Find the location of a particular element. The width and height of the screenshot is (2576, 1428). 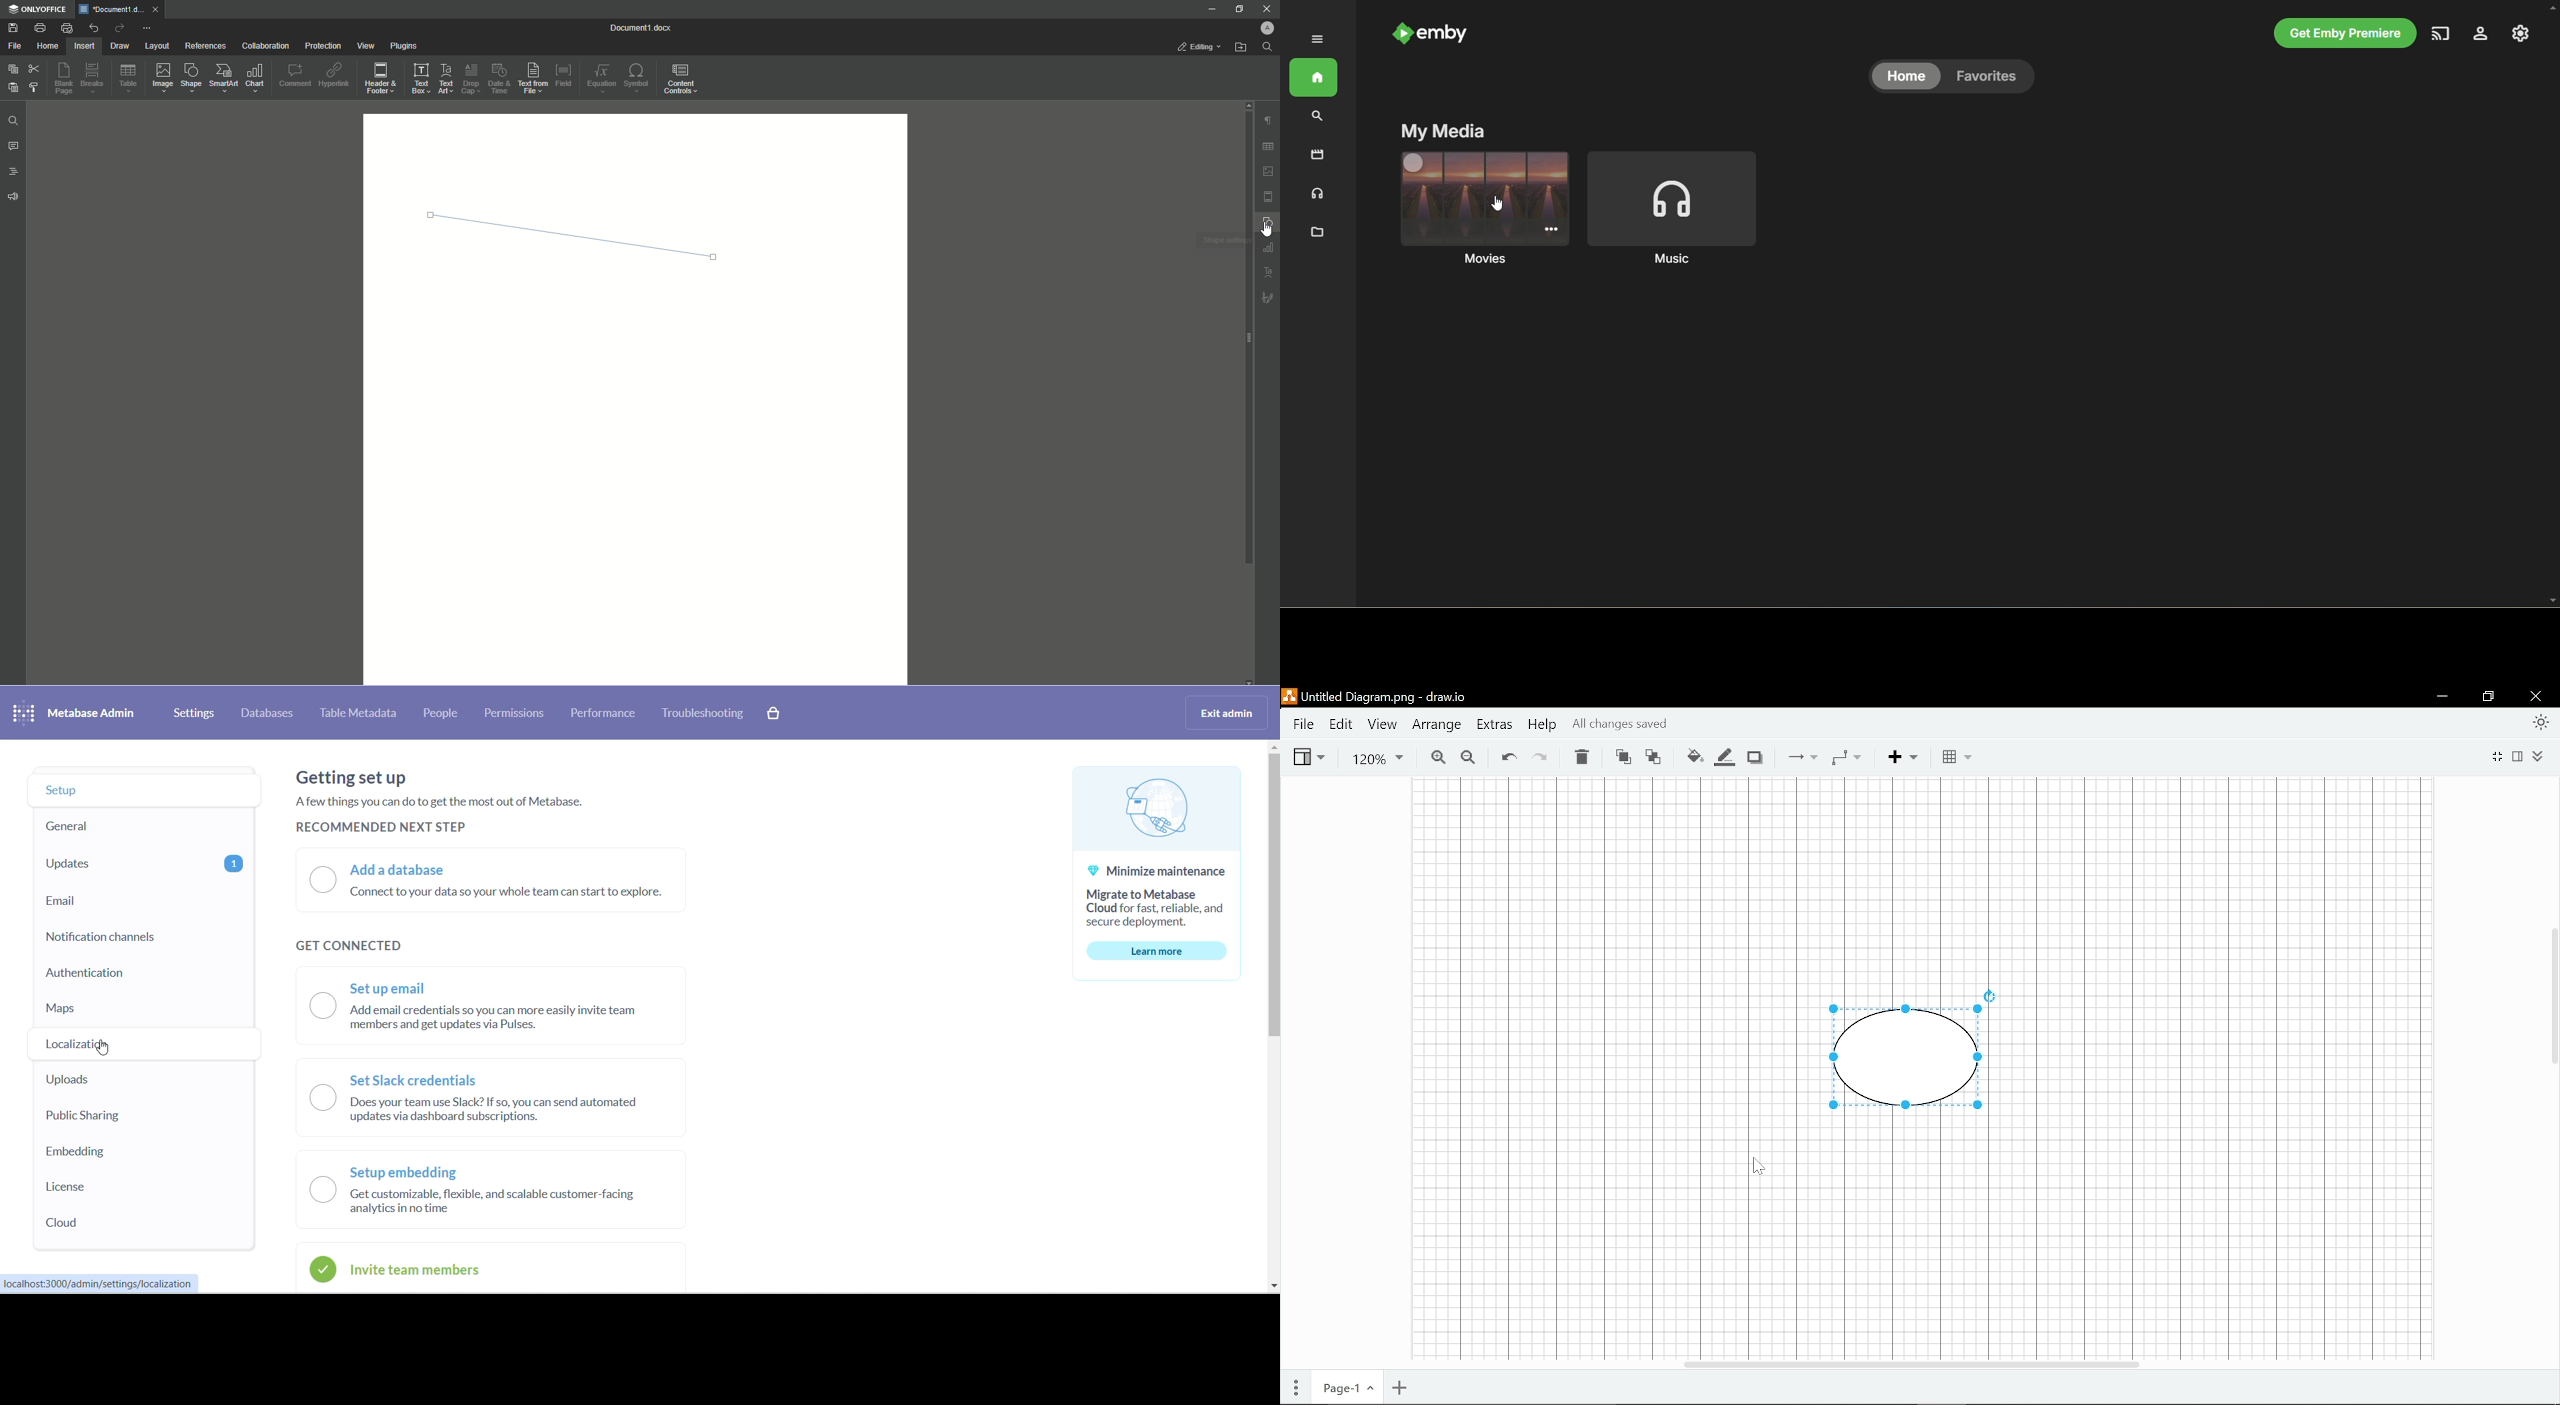

PUBLIC SHARING is located at coordinates (125, 1117).